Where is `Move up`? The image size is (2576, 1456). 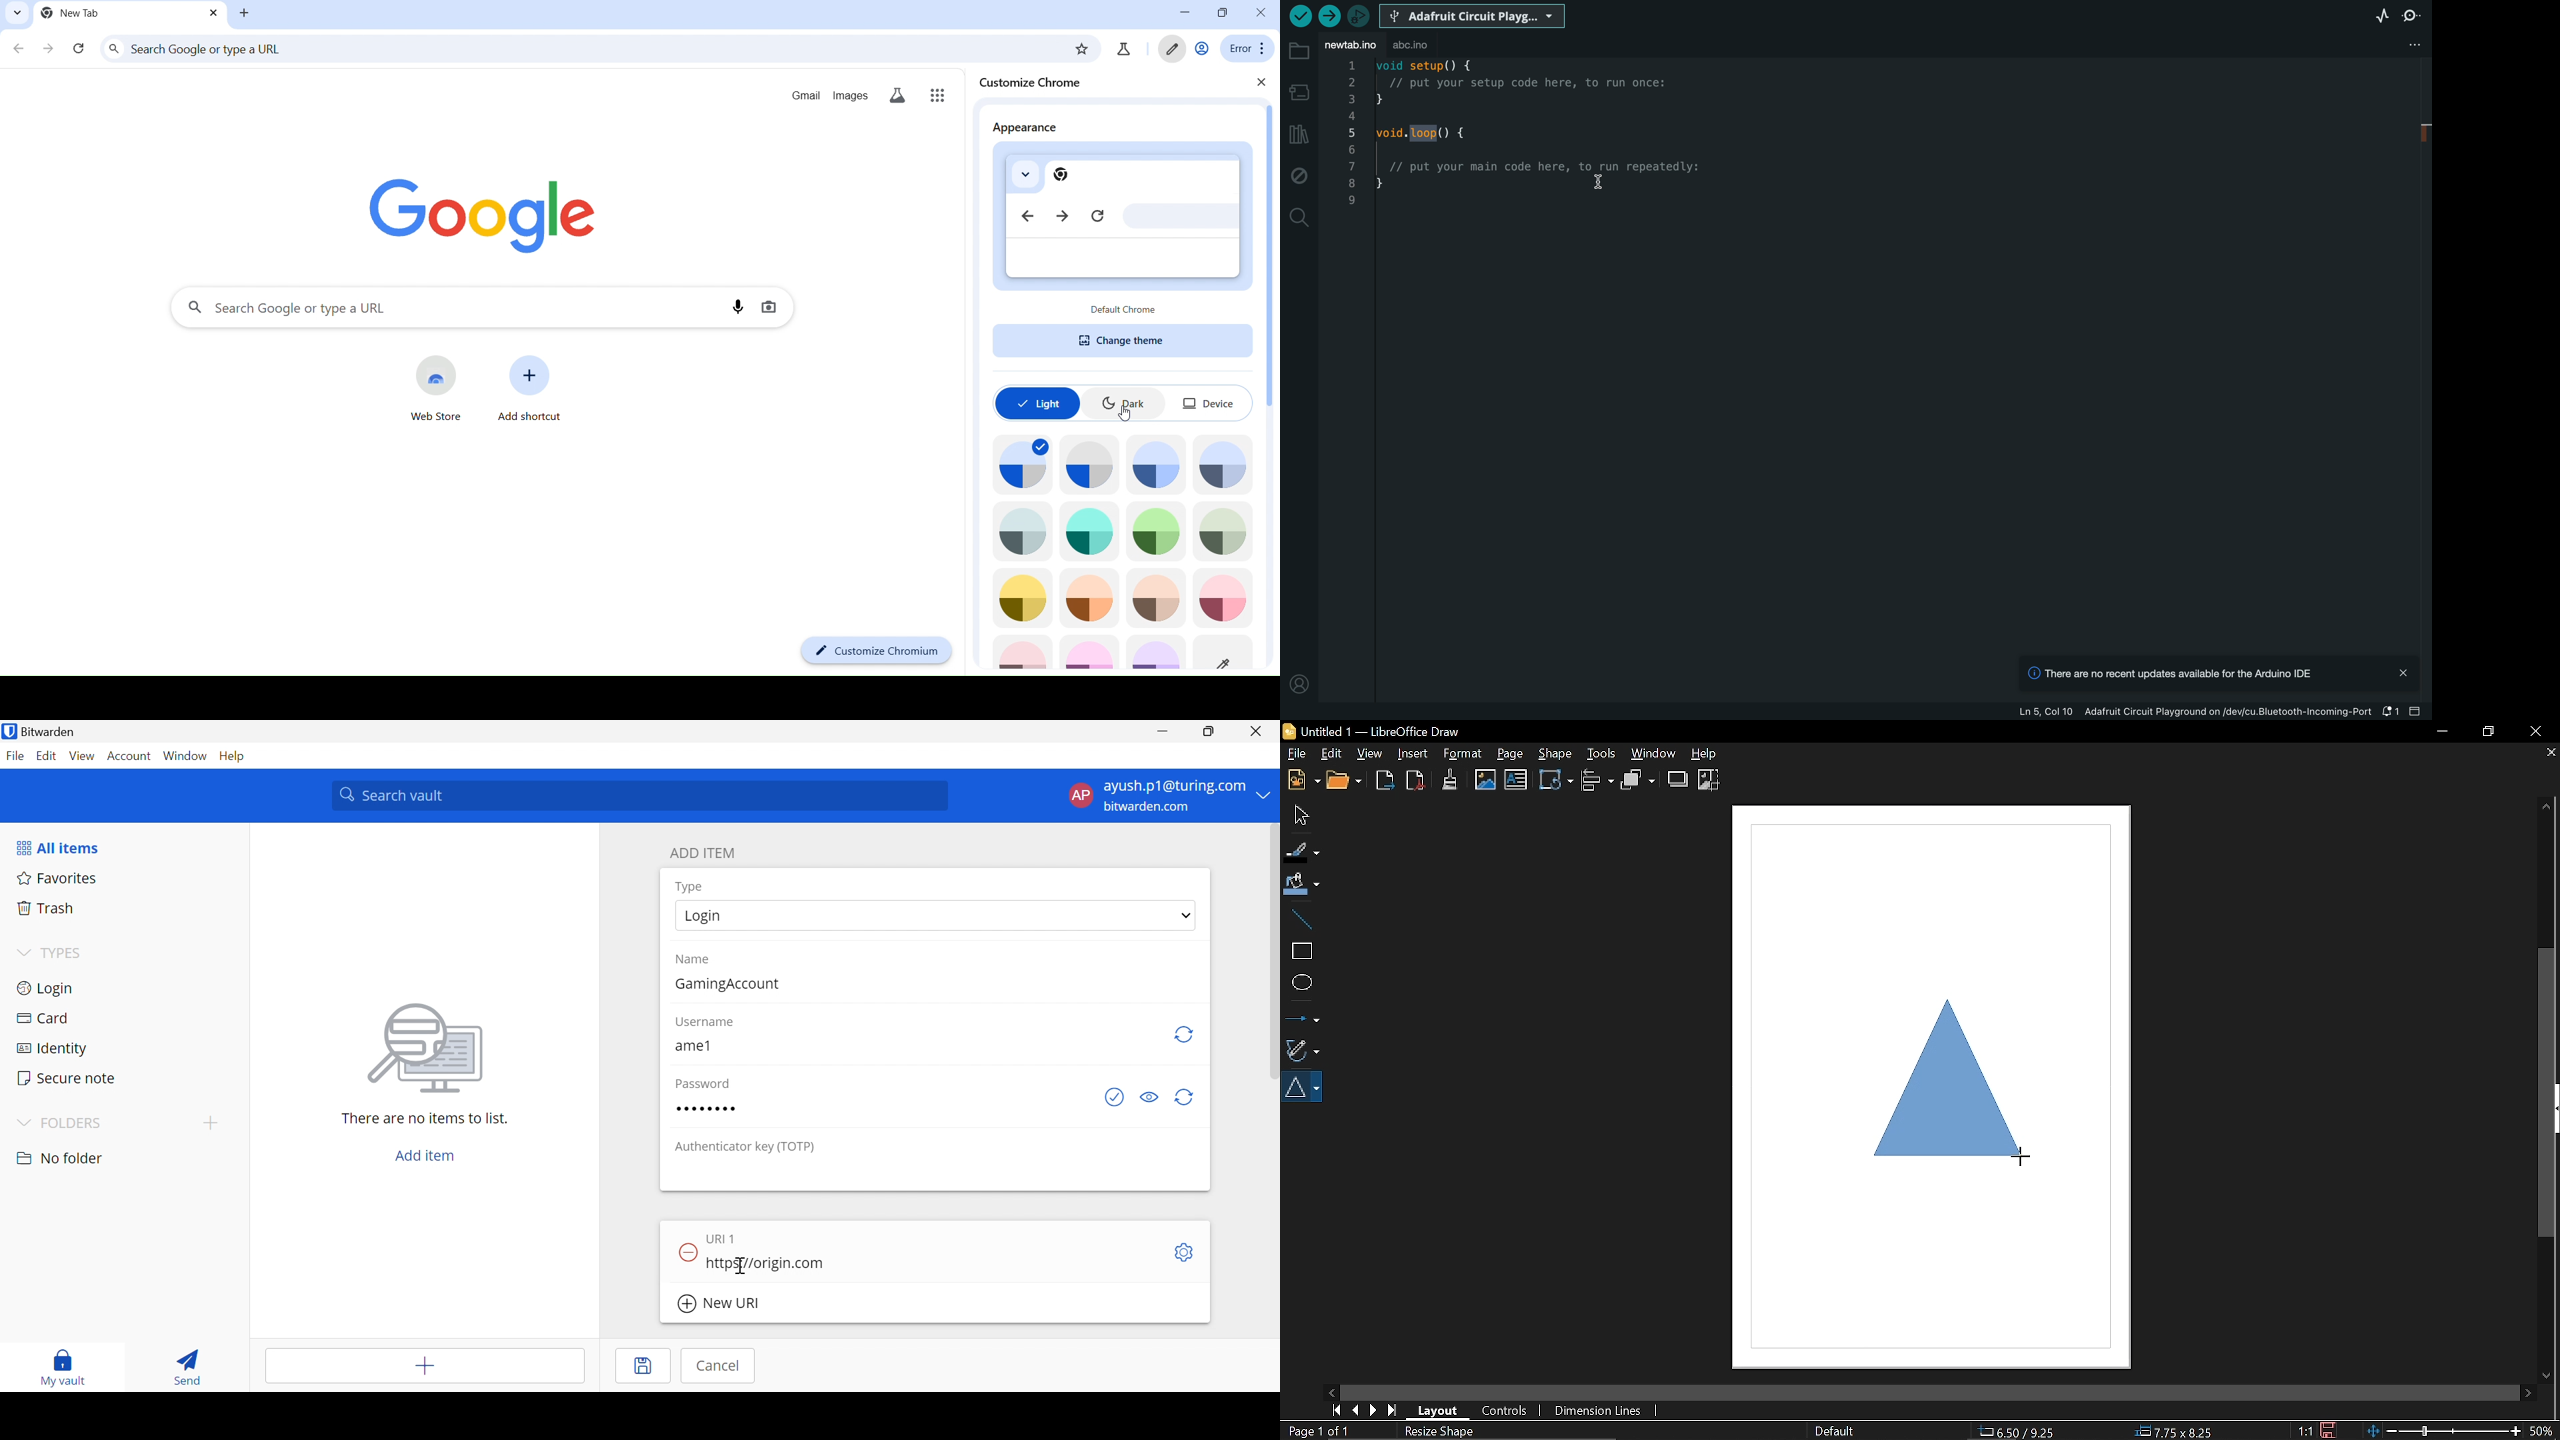 Move up is located at coordinates (2547, 806).